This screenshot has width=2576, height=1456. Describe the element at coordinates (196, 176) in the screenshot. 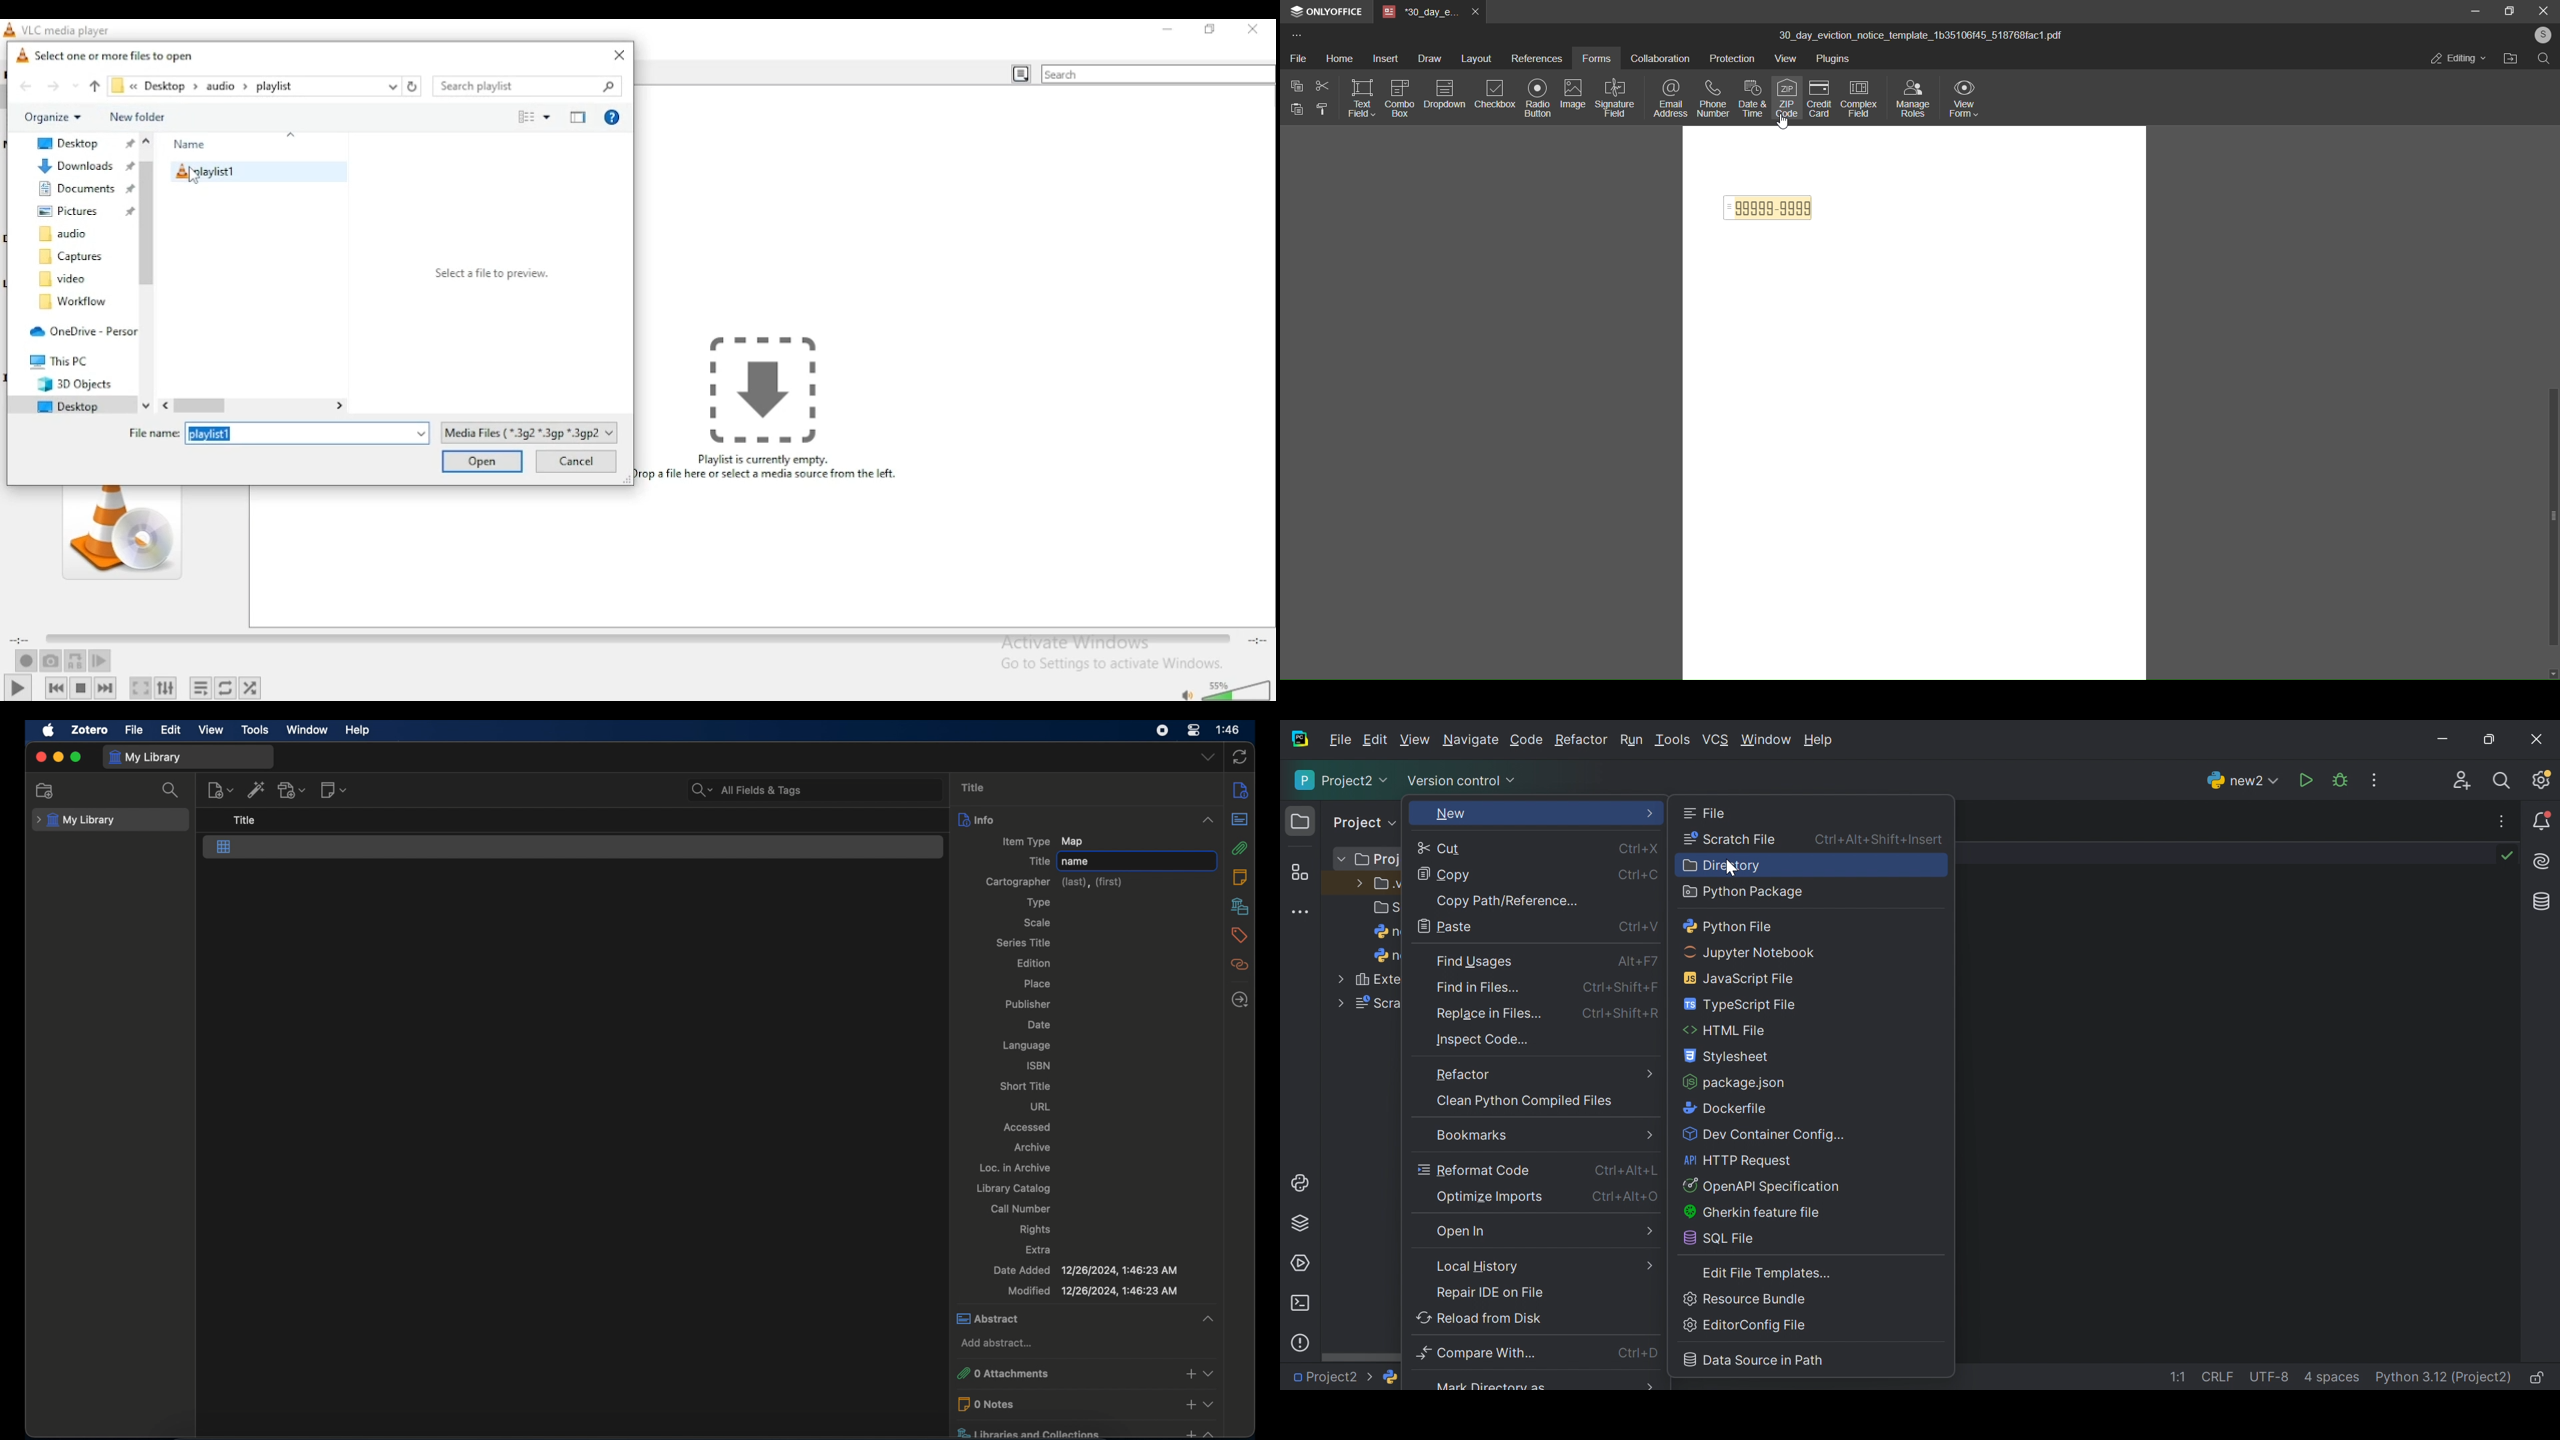

I see `cursor` at that location.